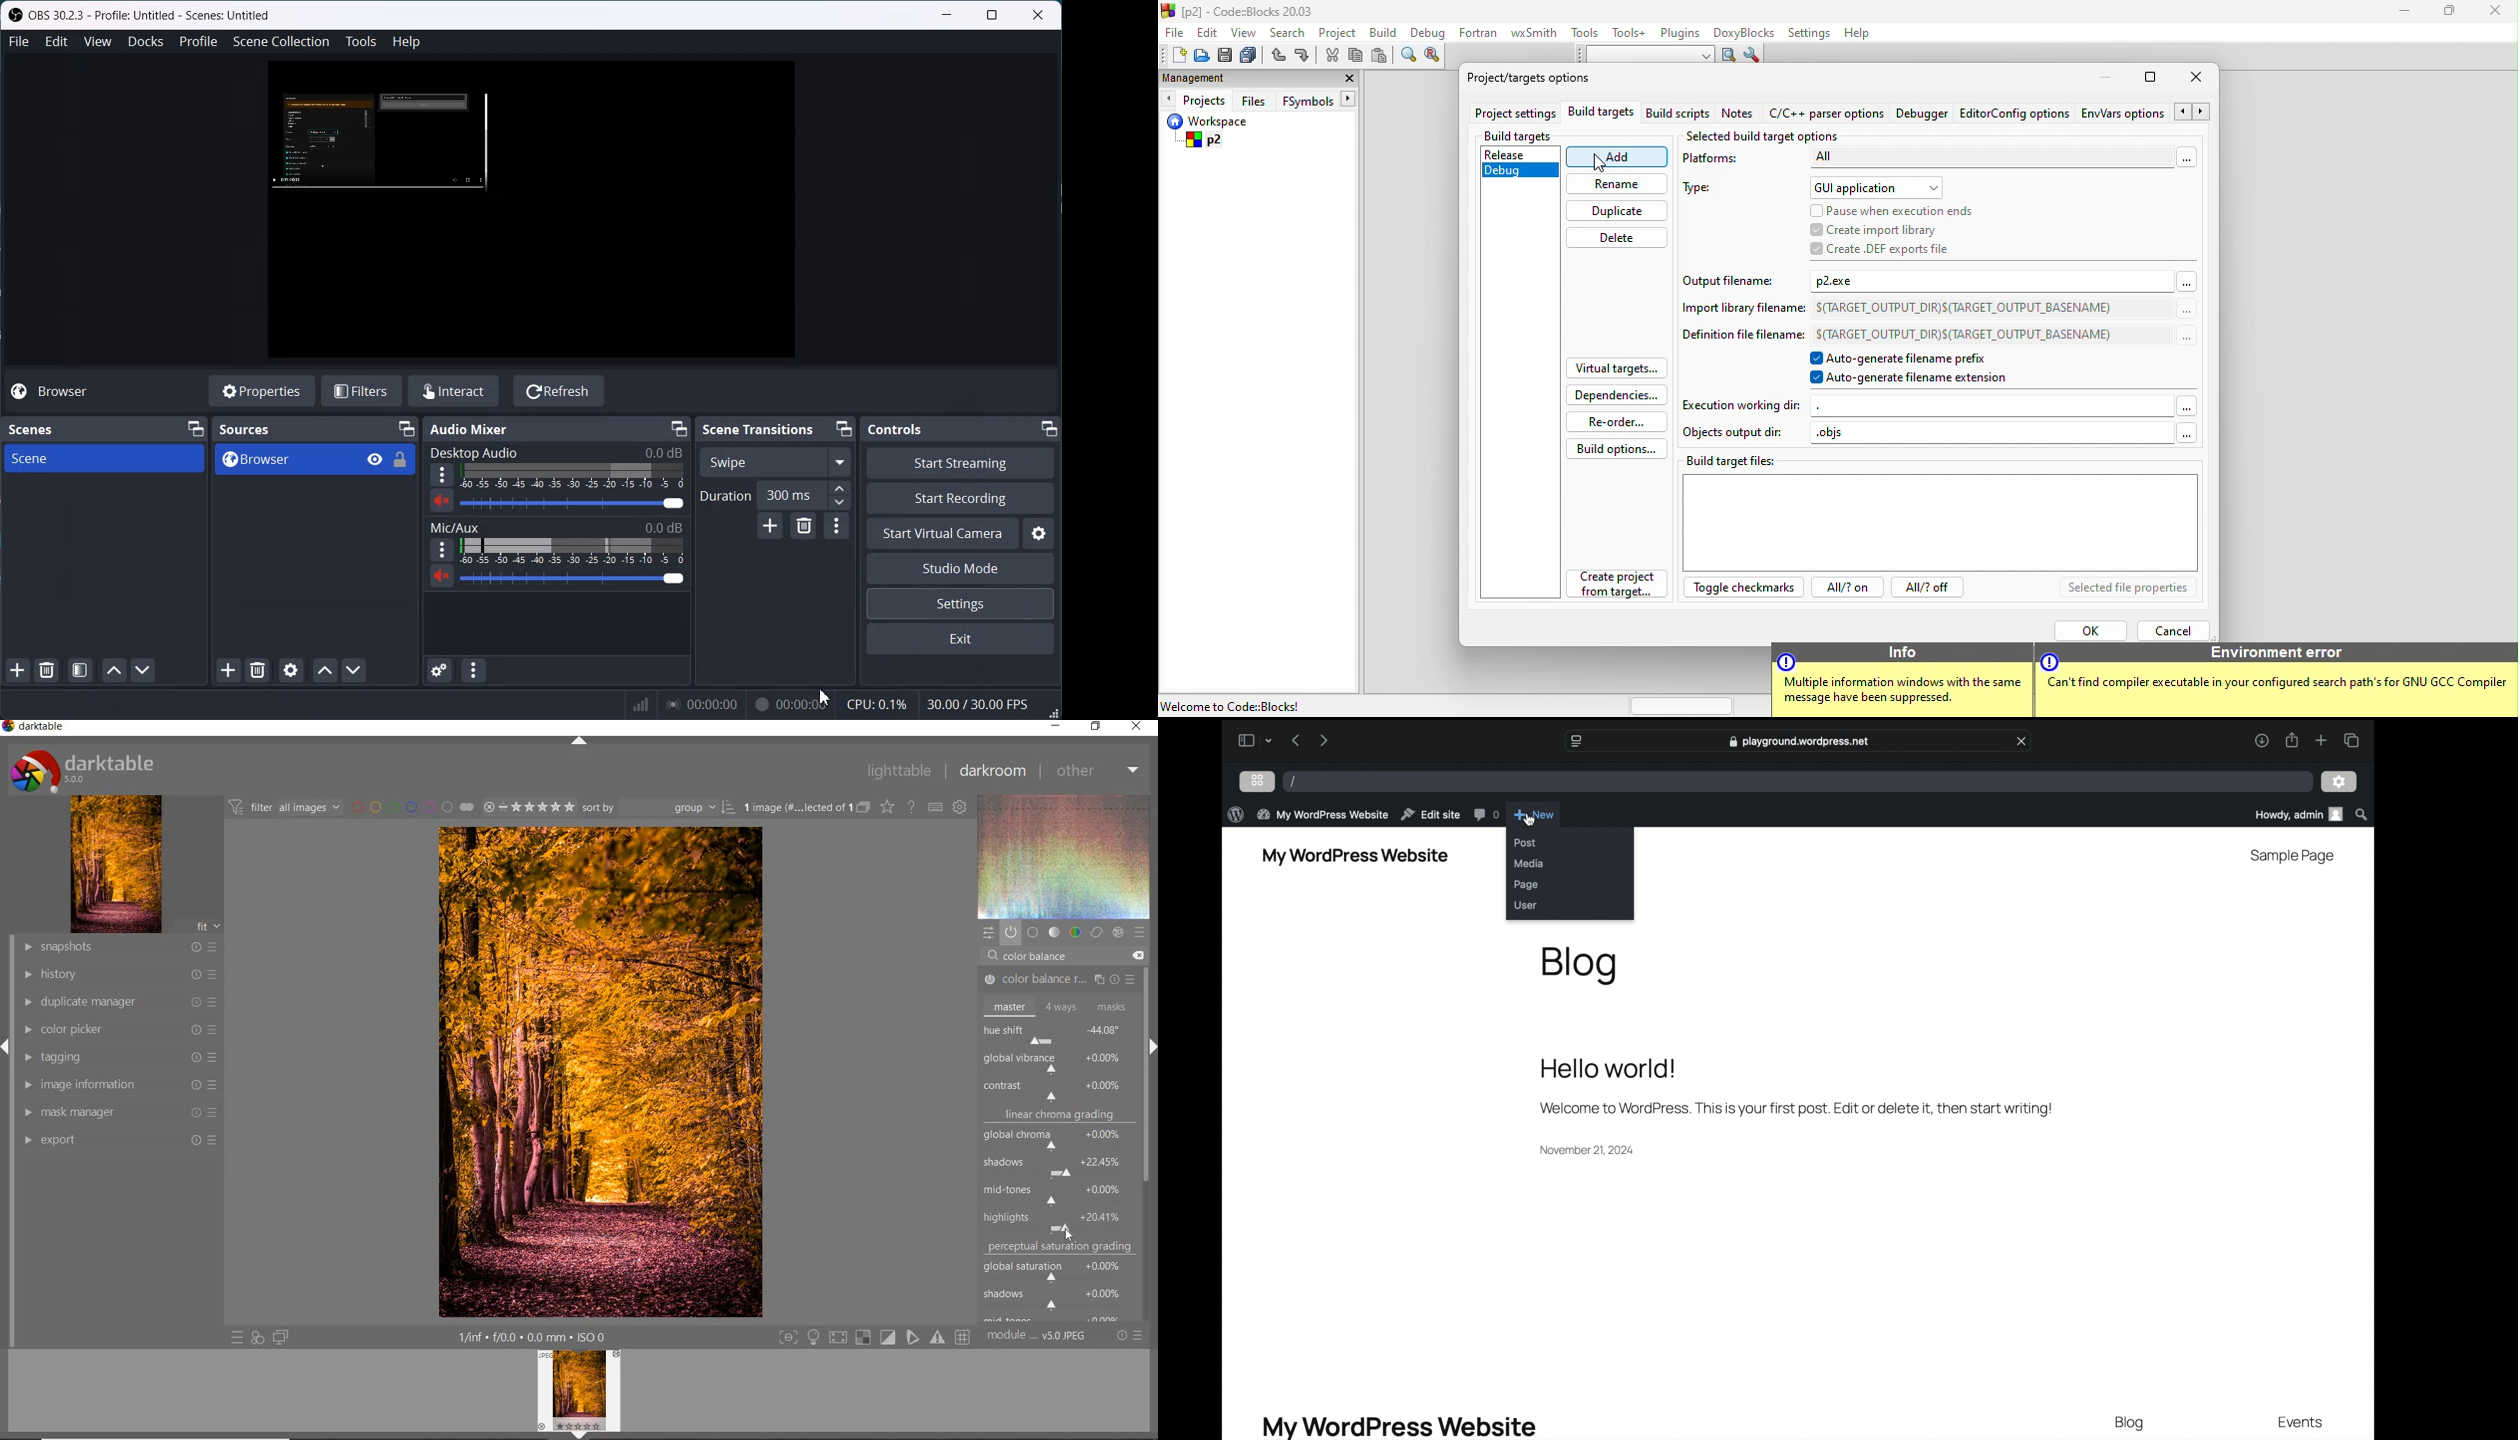 The height and width of the screenshot is (1456, 2520). I want to click on Minimize, so click(679, 428).